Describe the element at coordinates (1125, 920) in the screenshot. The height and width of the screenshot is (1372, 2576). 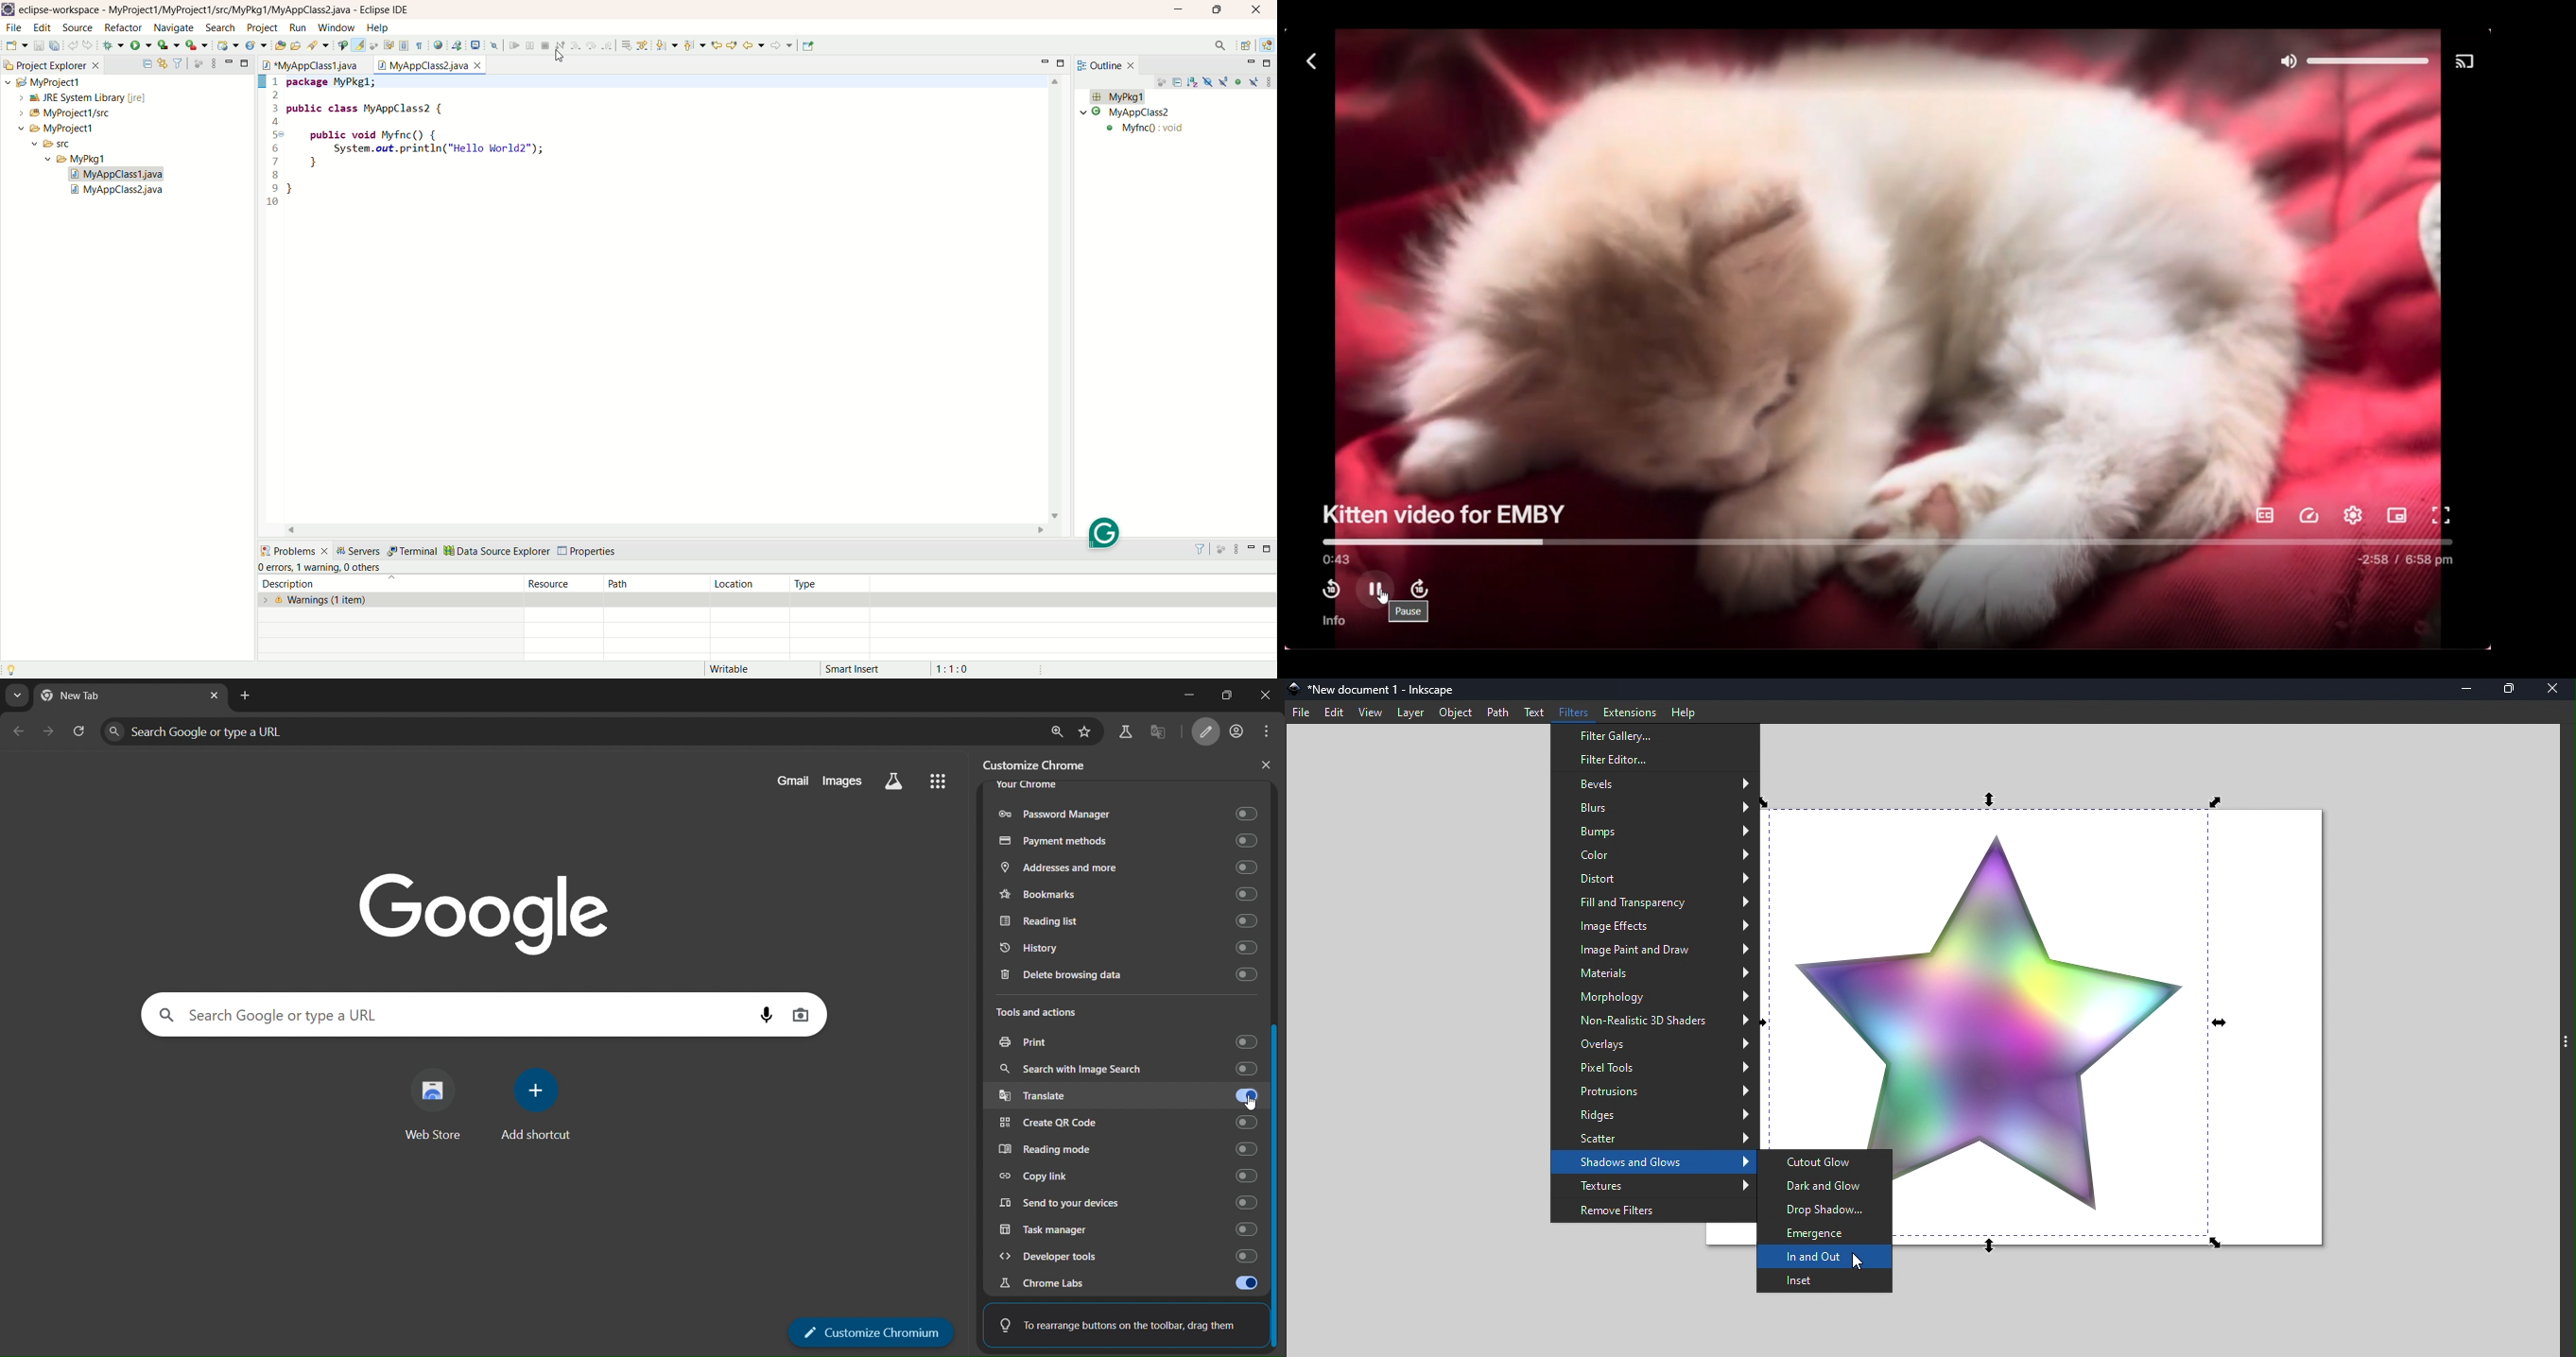
I see `Reading list` at that location.